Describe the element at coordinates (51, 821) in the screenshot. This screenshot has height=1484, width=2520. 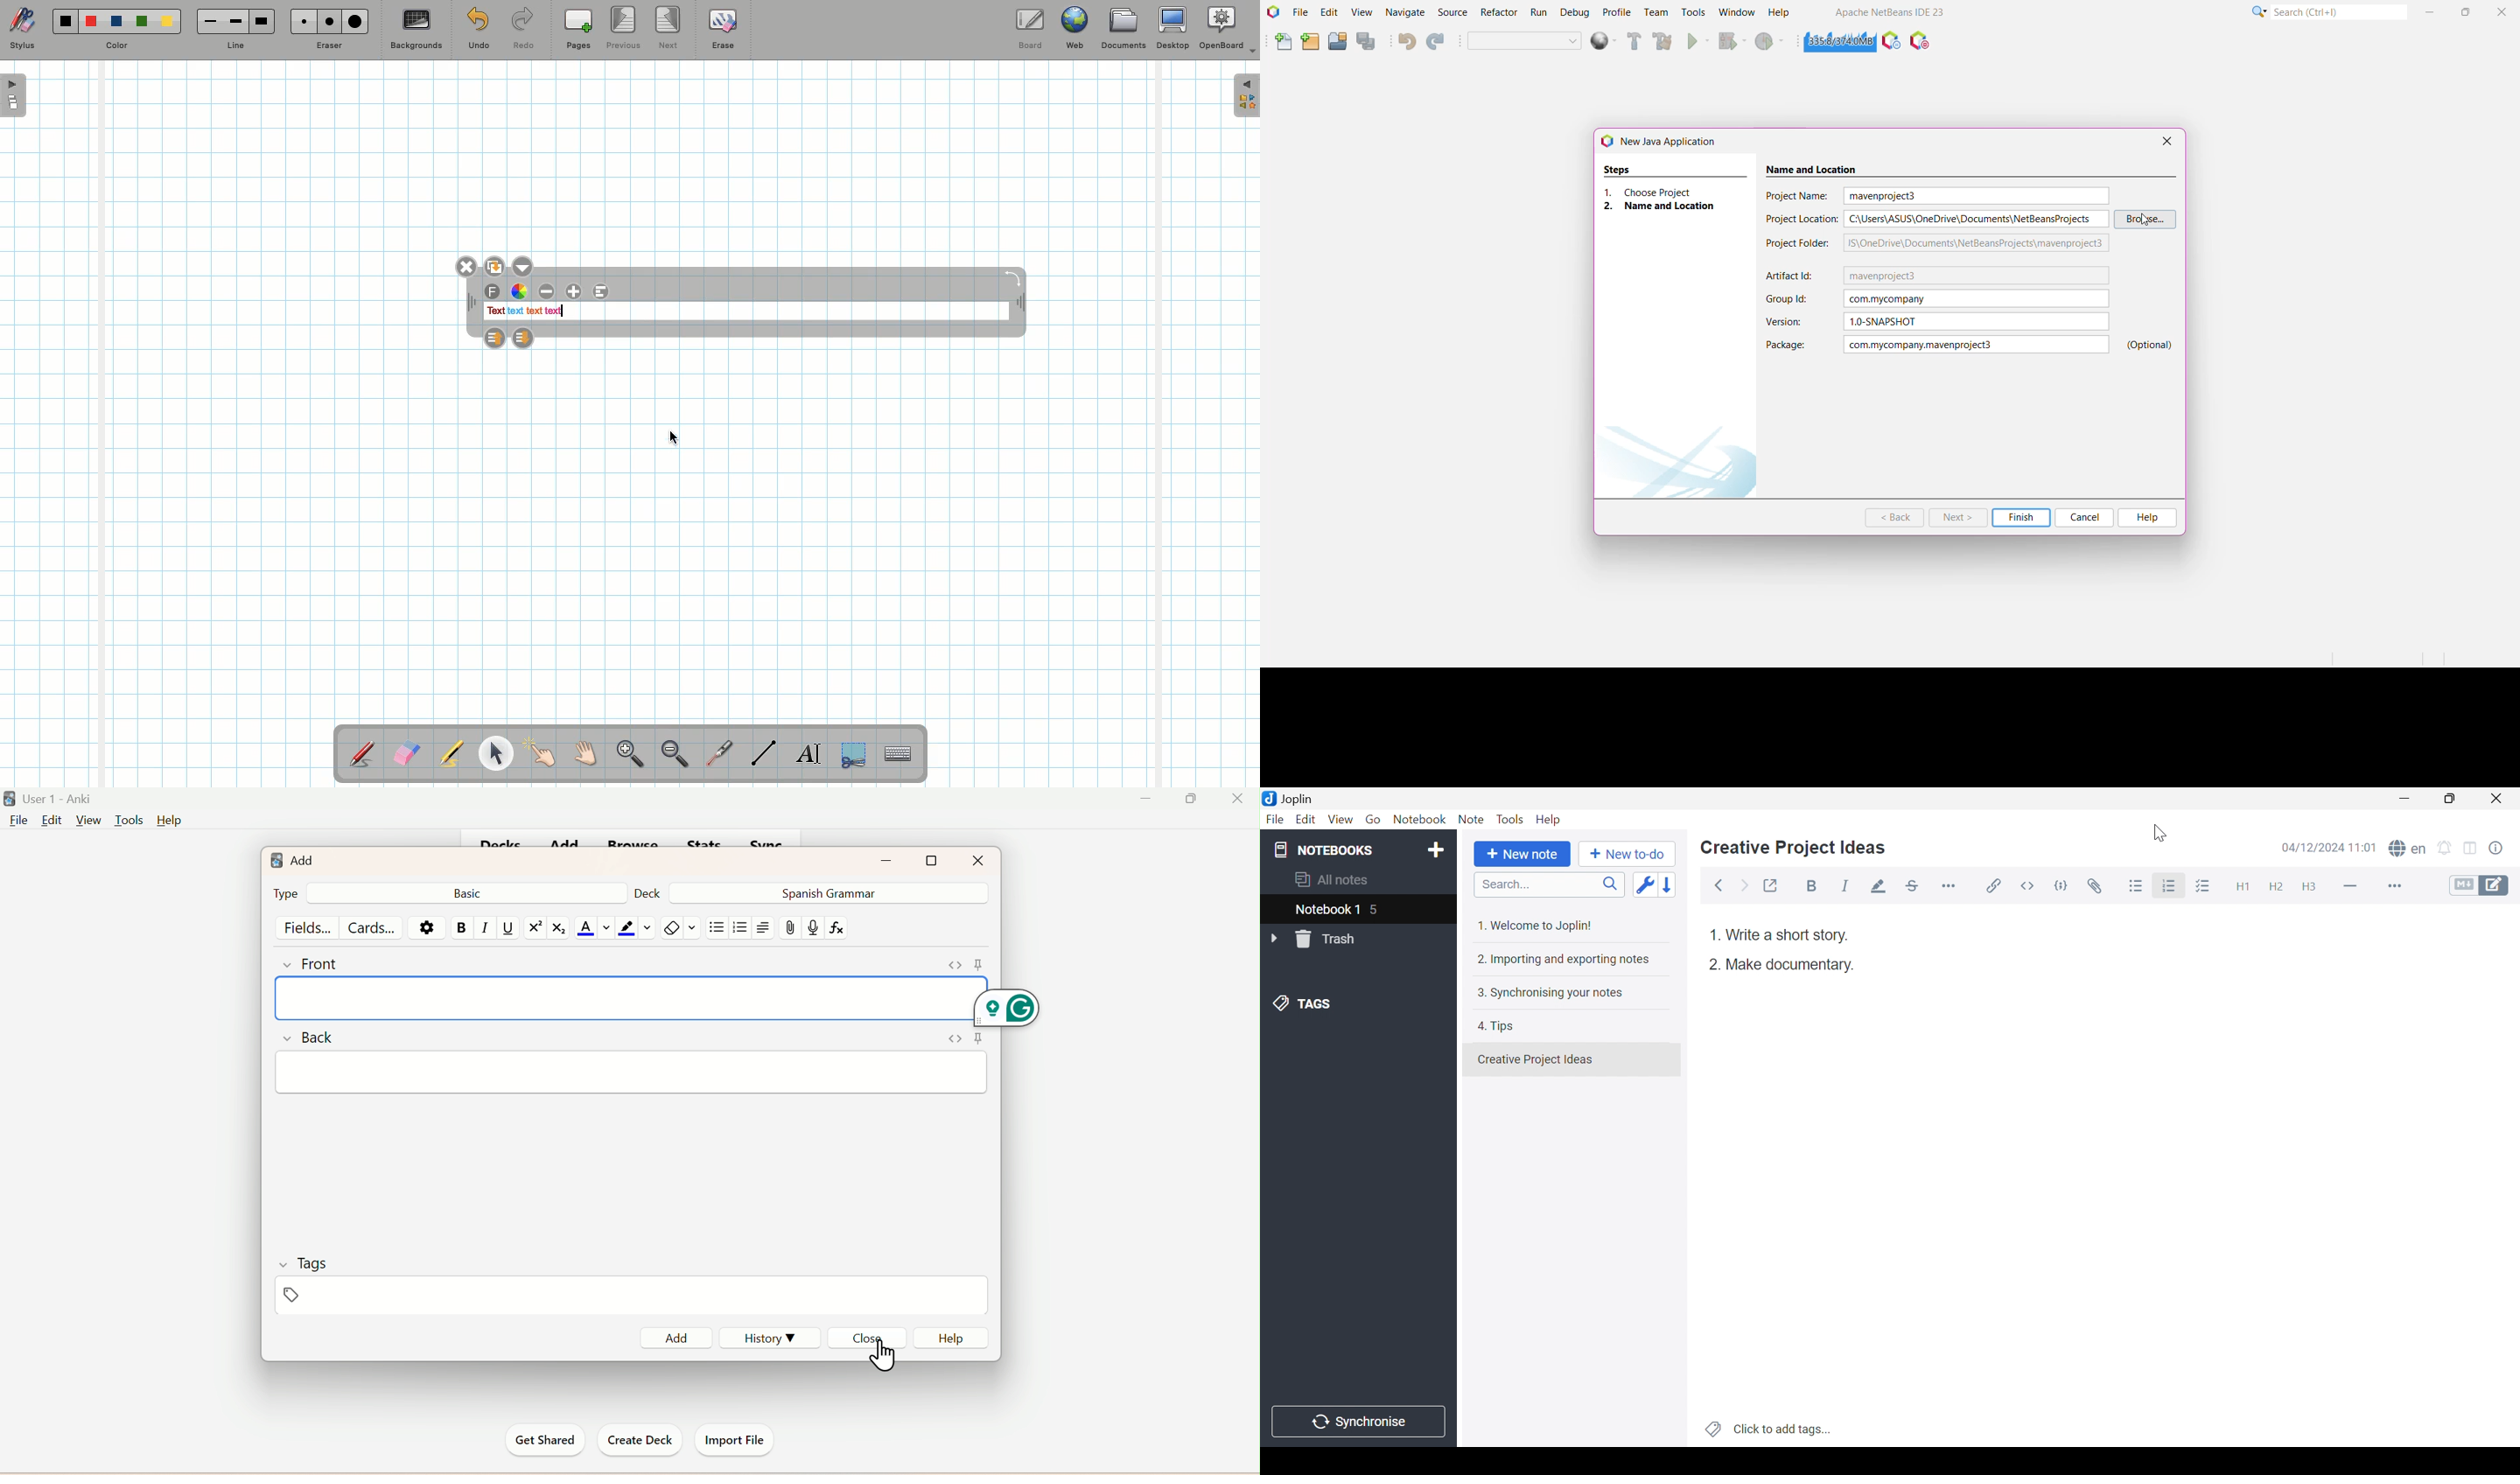
I see `Edit` at that location.